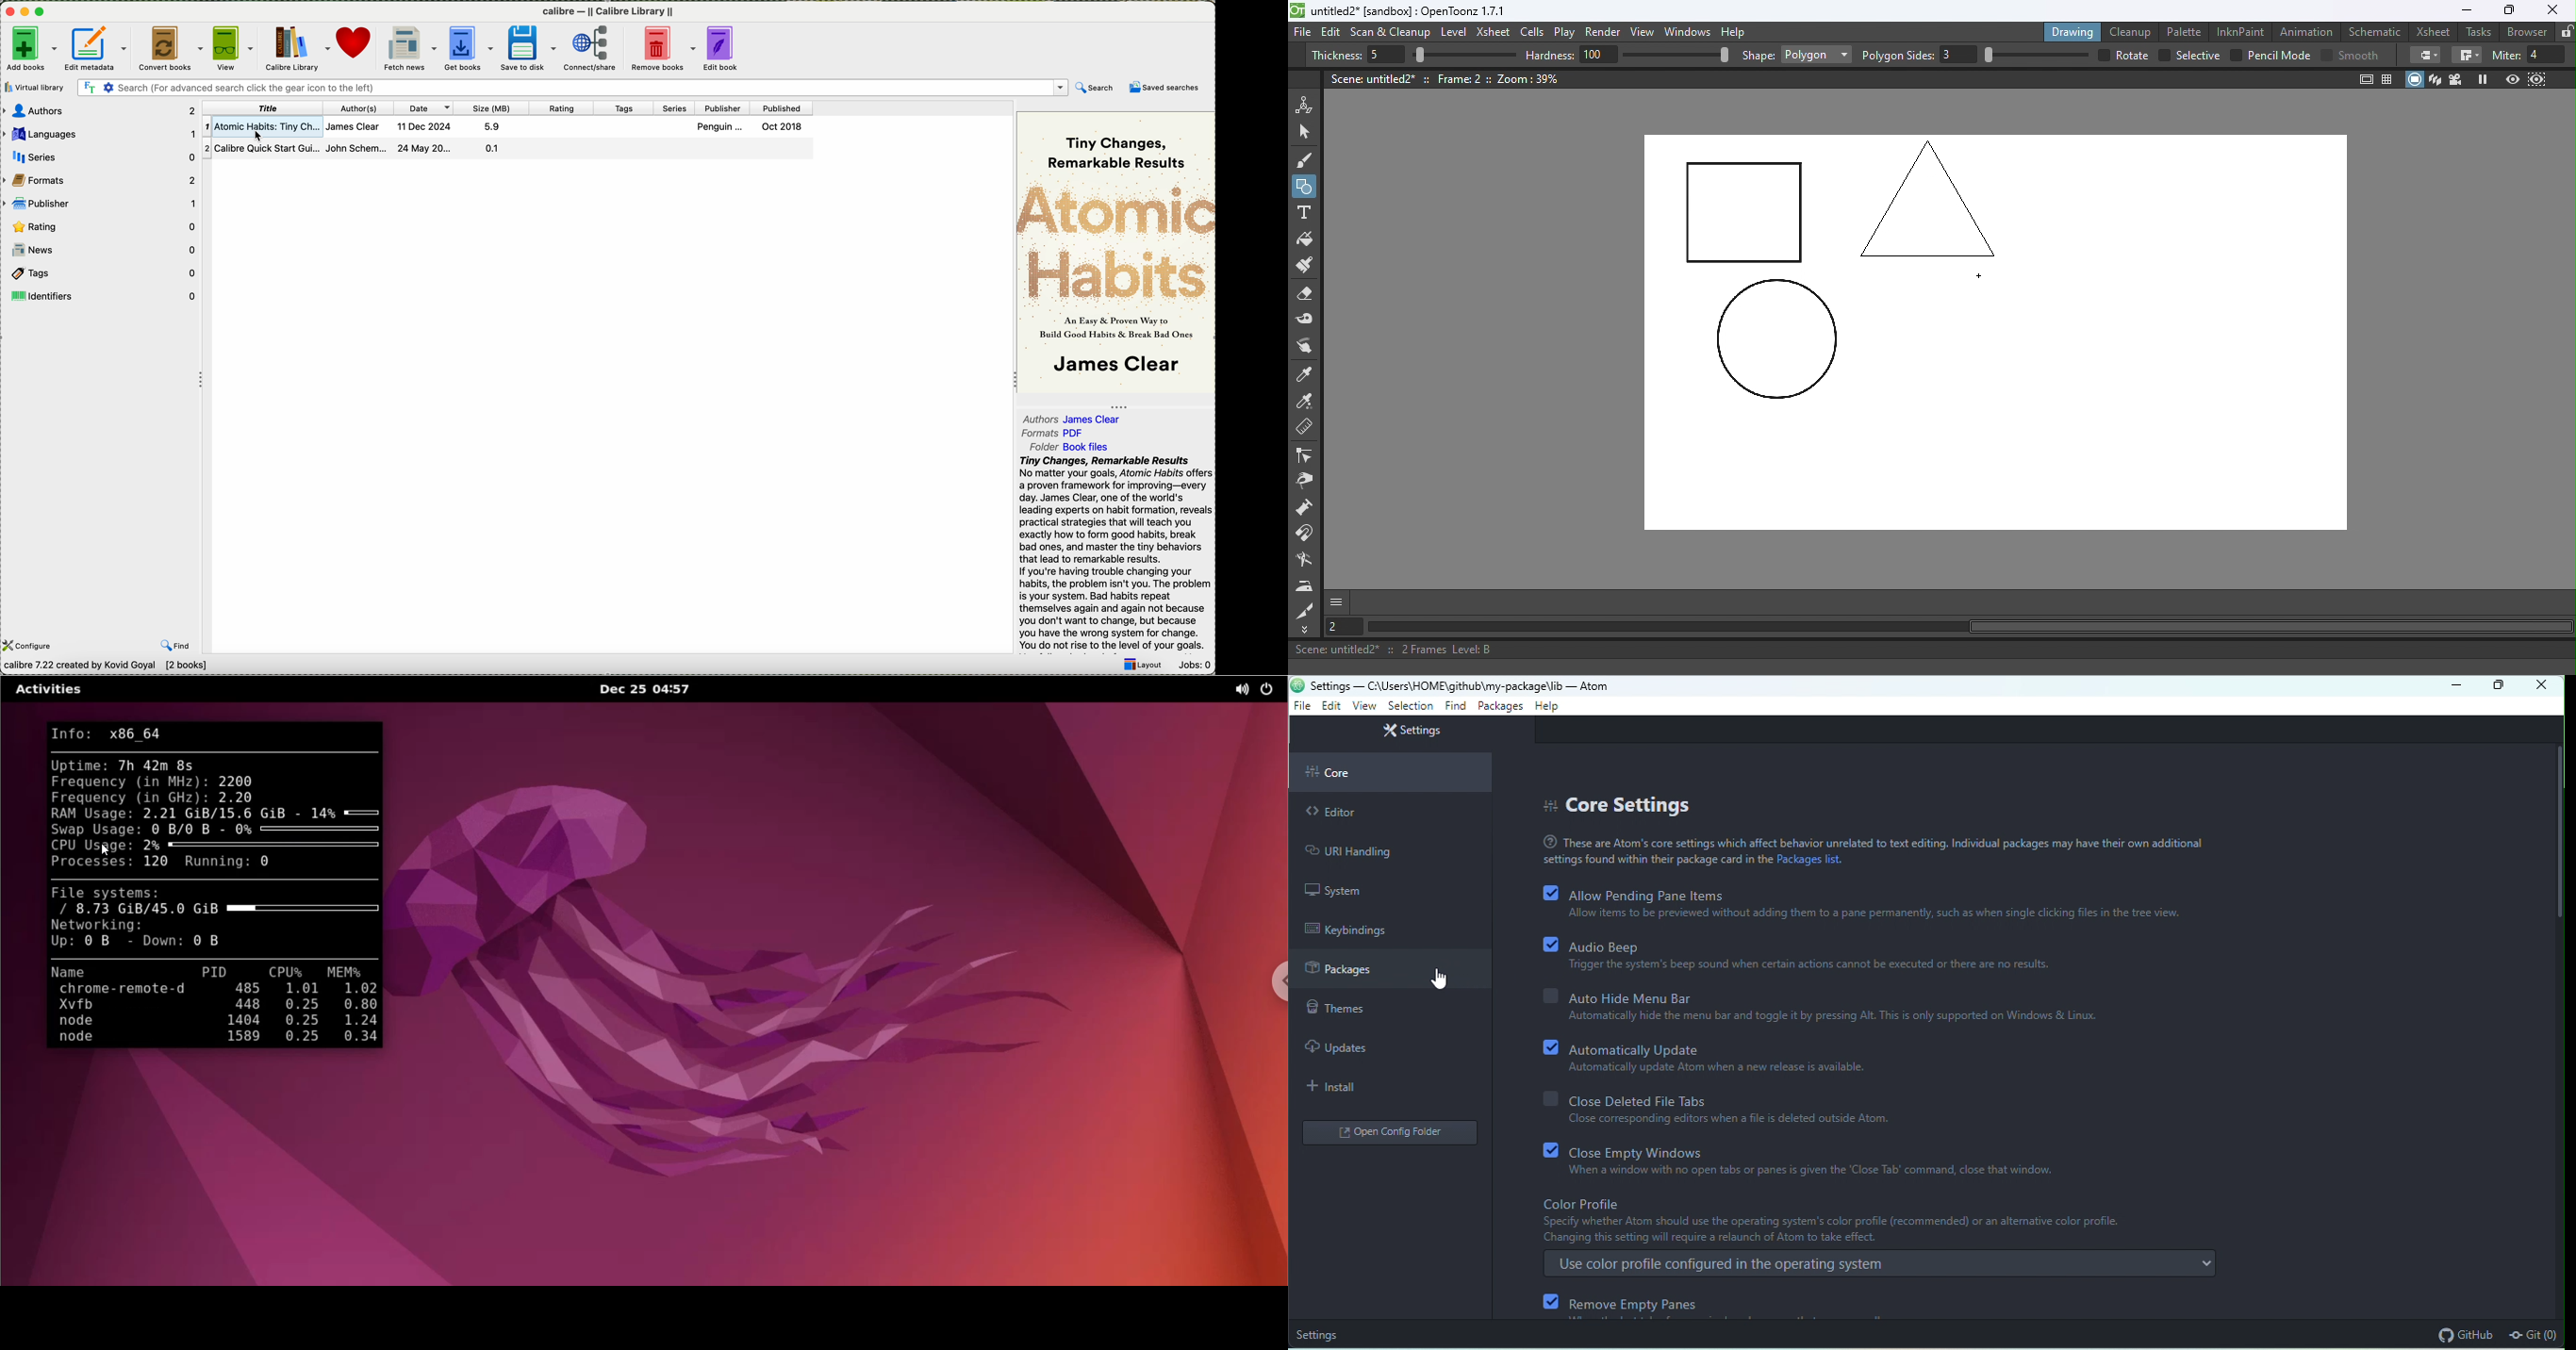 This screenshot has height=1372, width=2576. What do you see at coordinates (1305, 610) in the screenshot?
I see `Cutter tool` at bounding box center [1305, 610].